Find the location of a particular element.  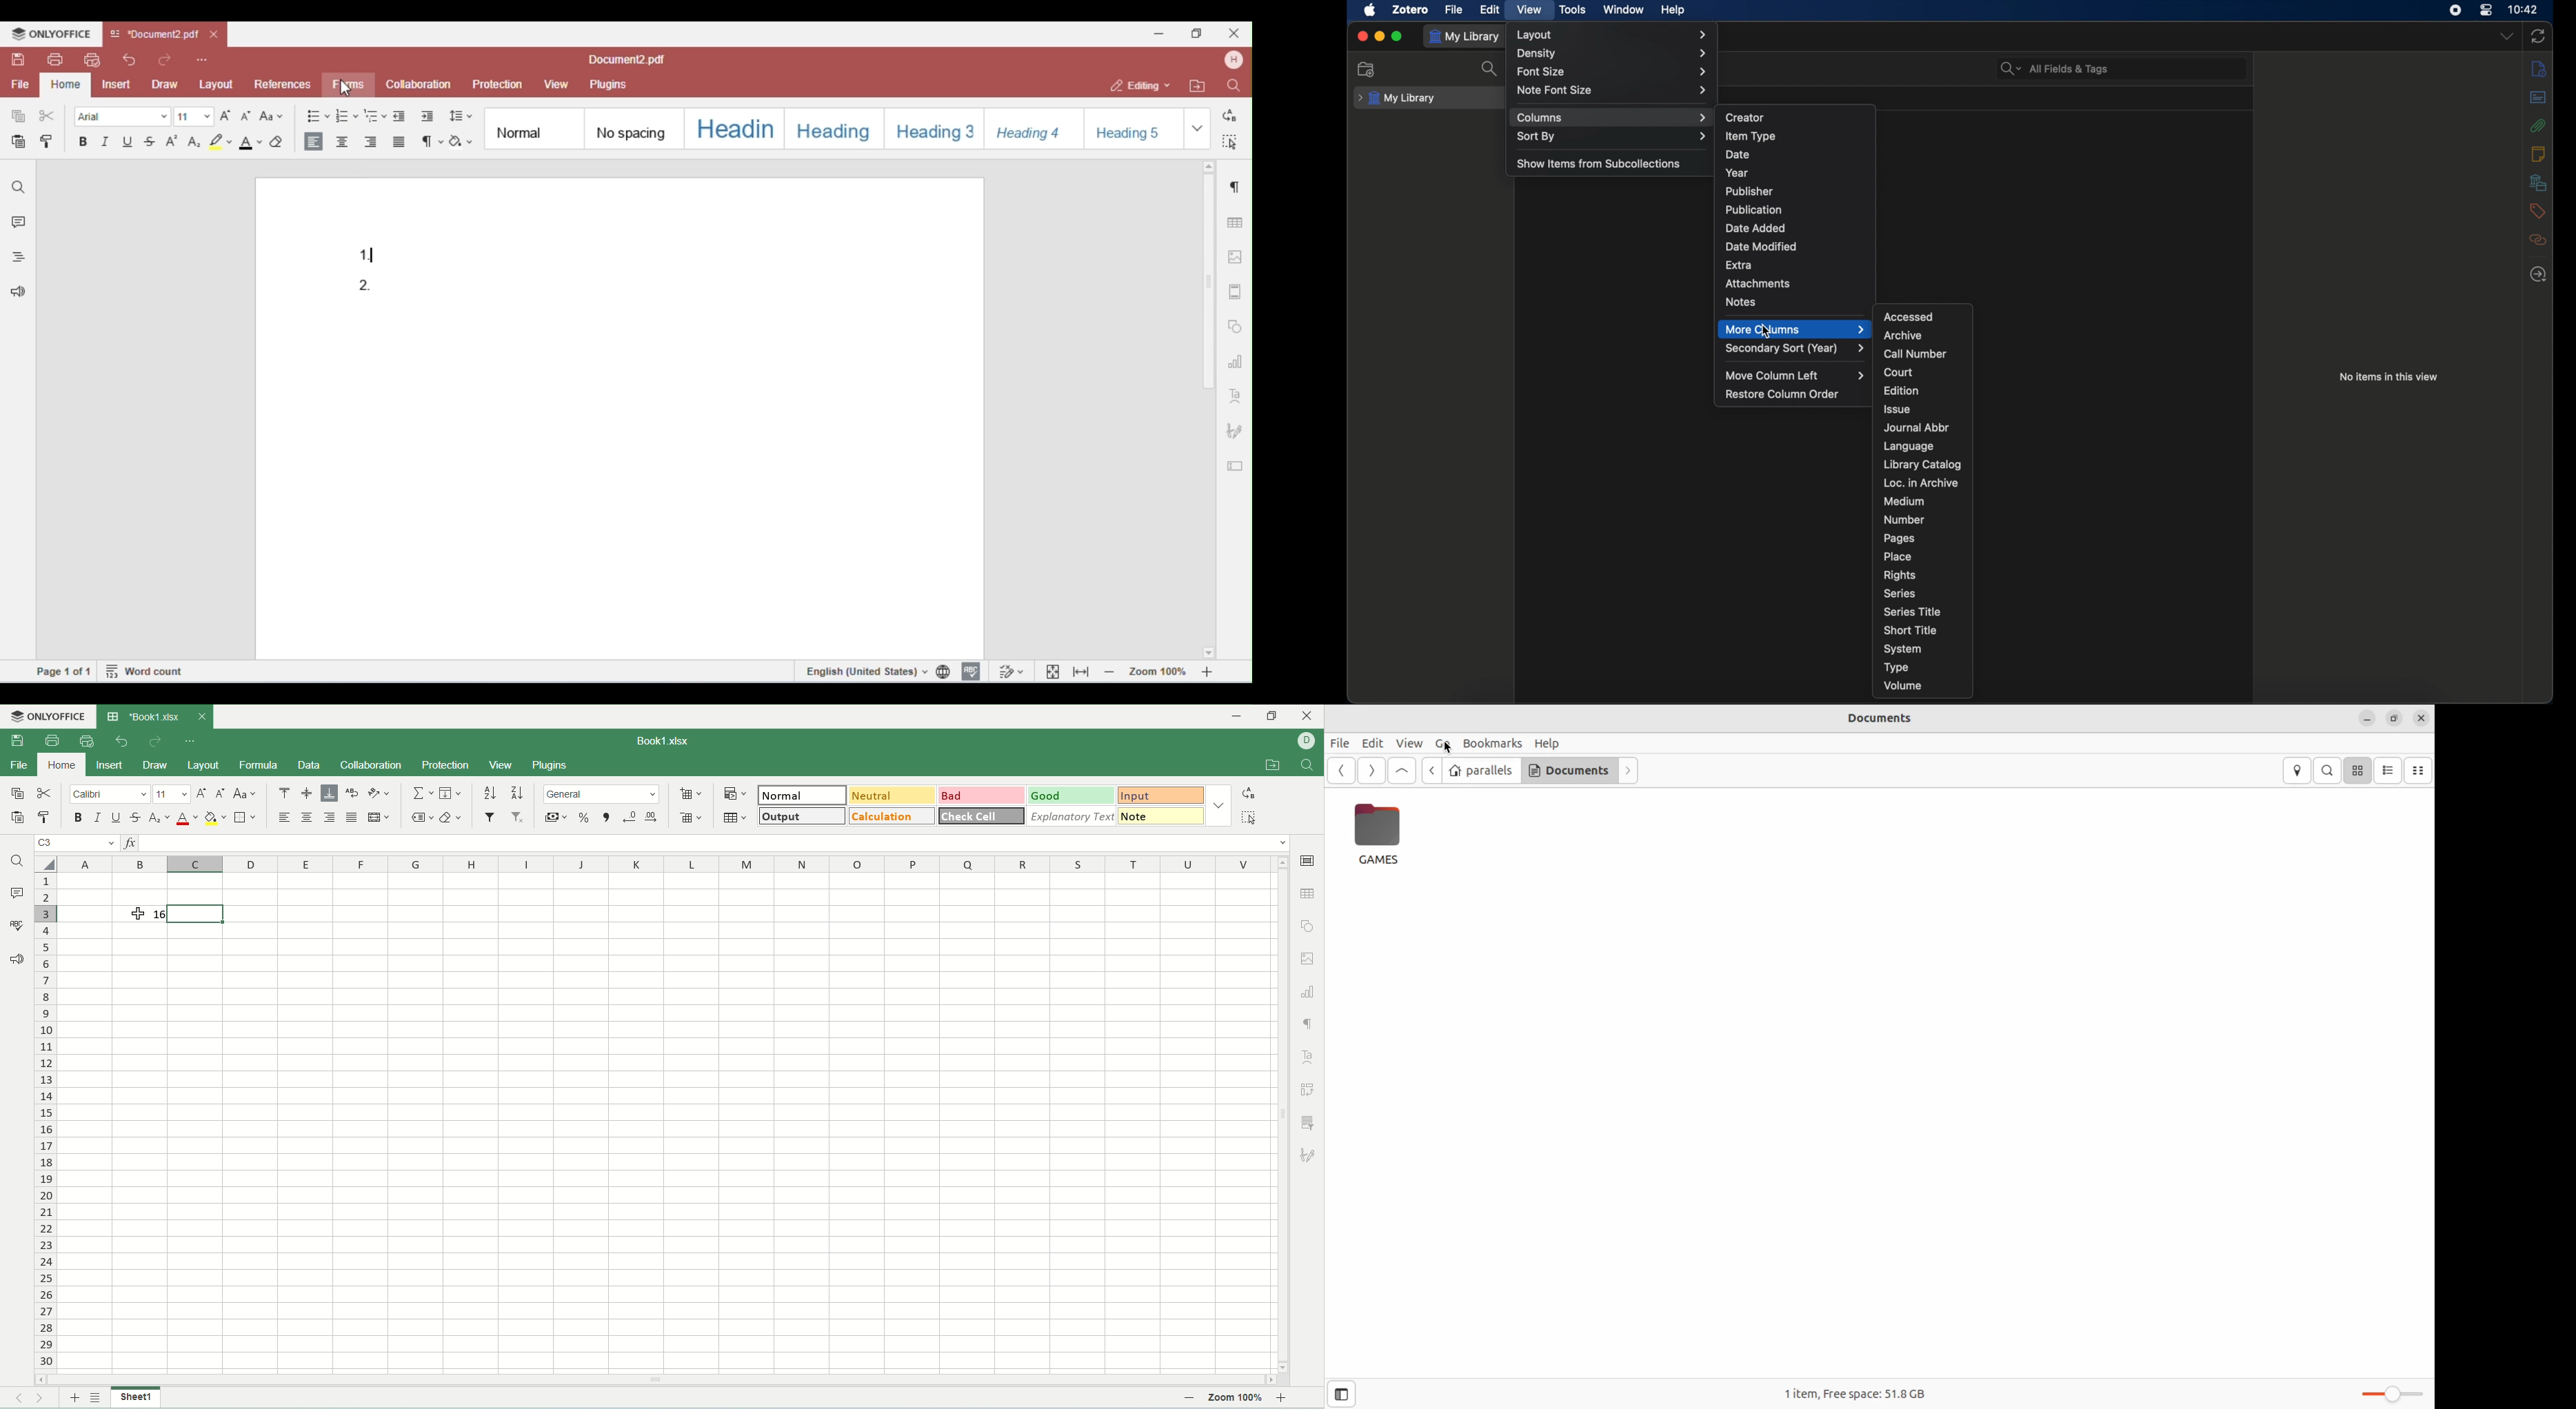

type is located at coordinates (1897, 669).